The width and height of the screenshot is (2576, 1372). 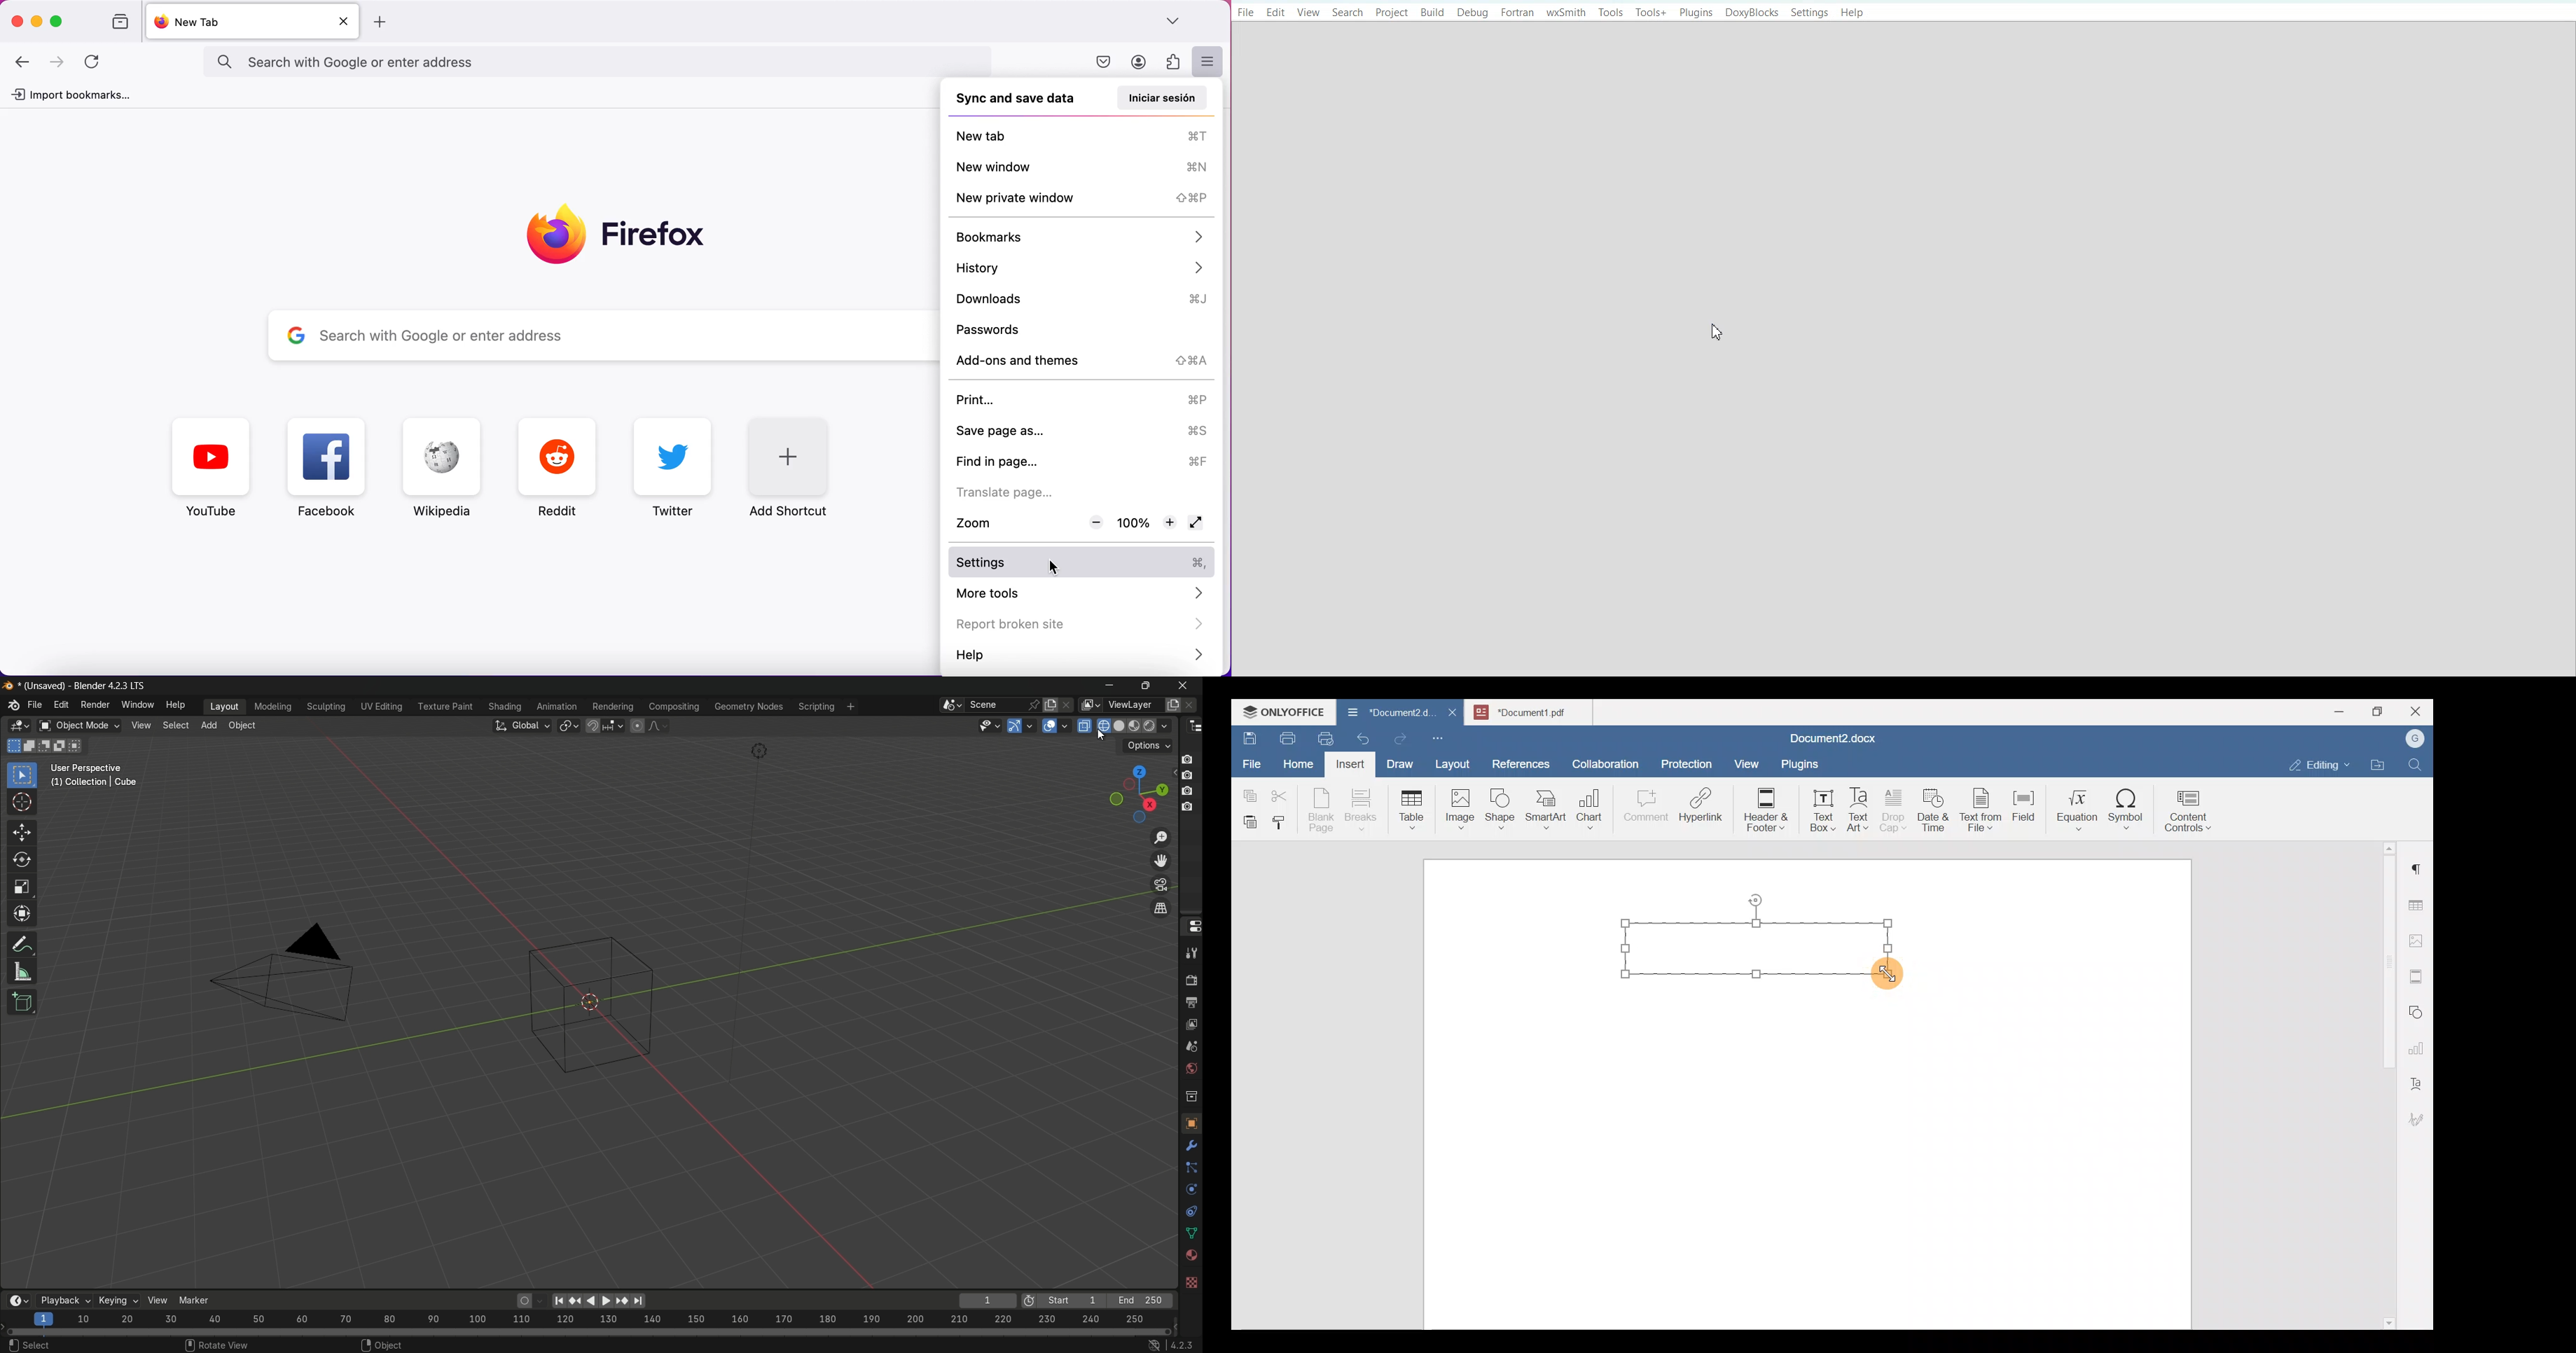 I want to click on Equation, so click(x=2080, y=809).